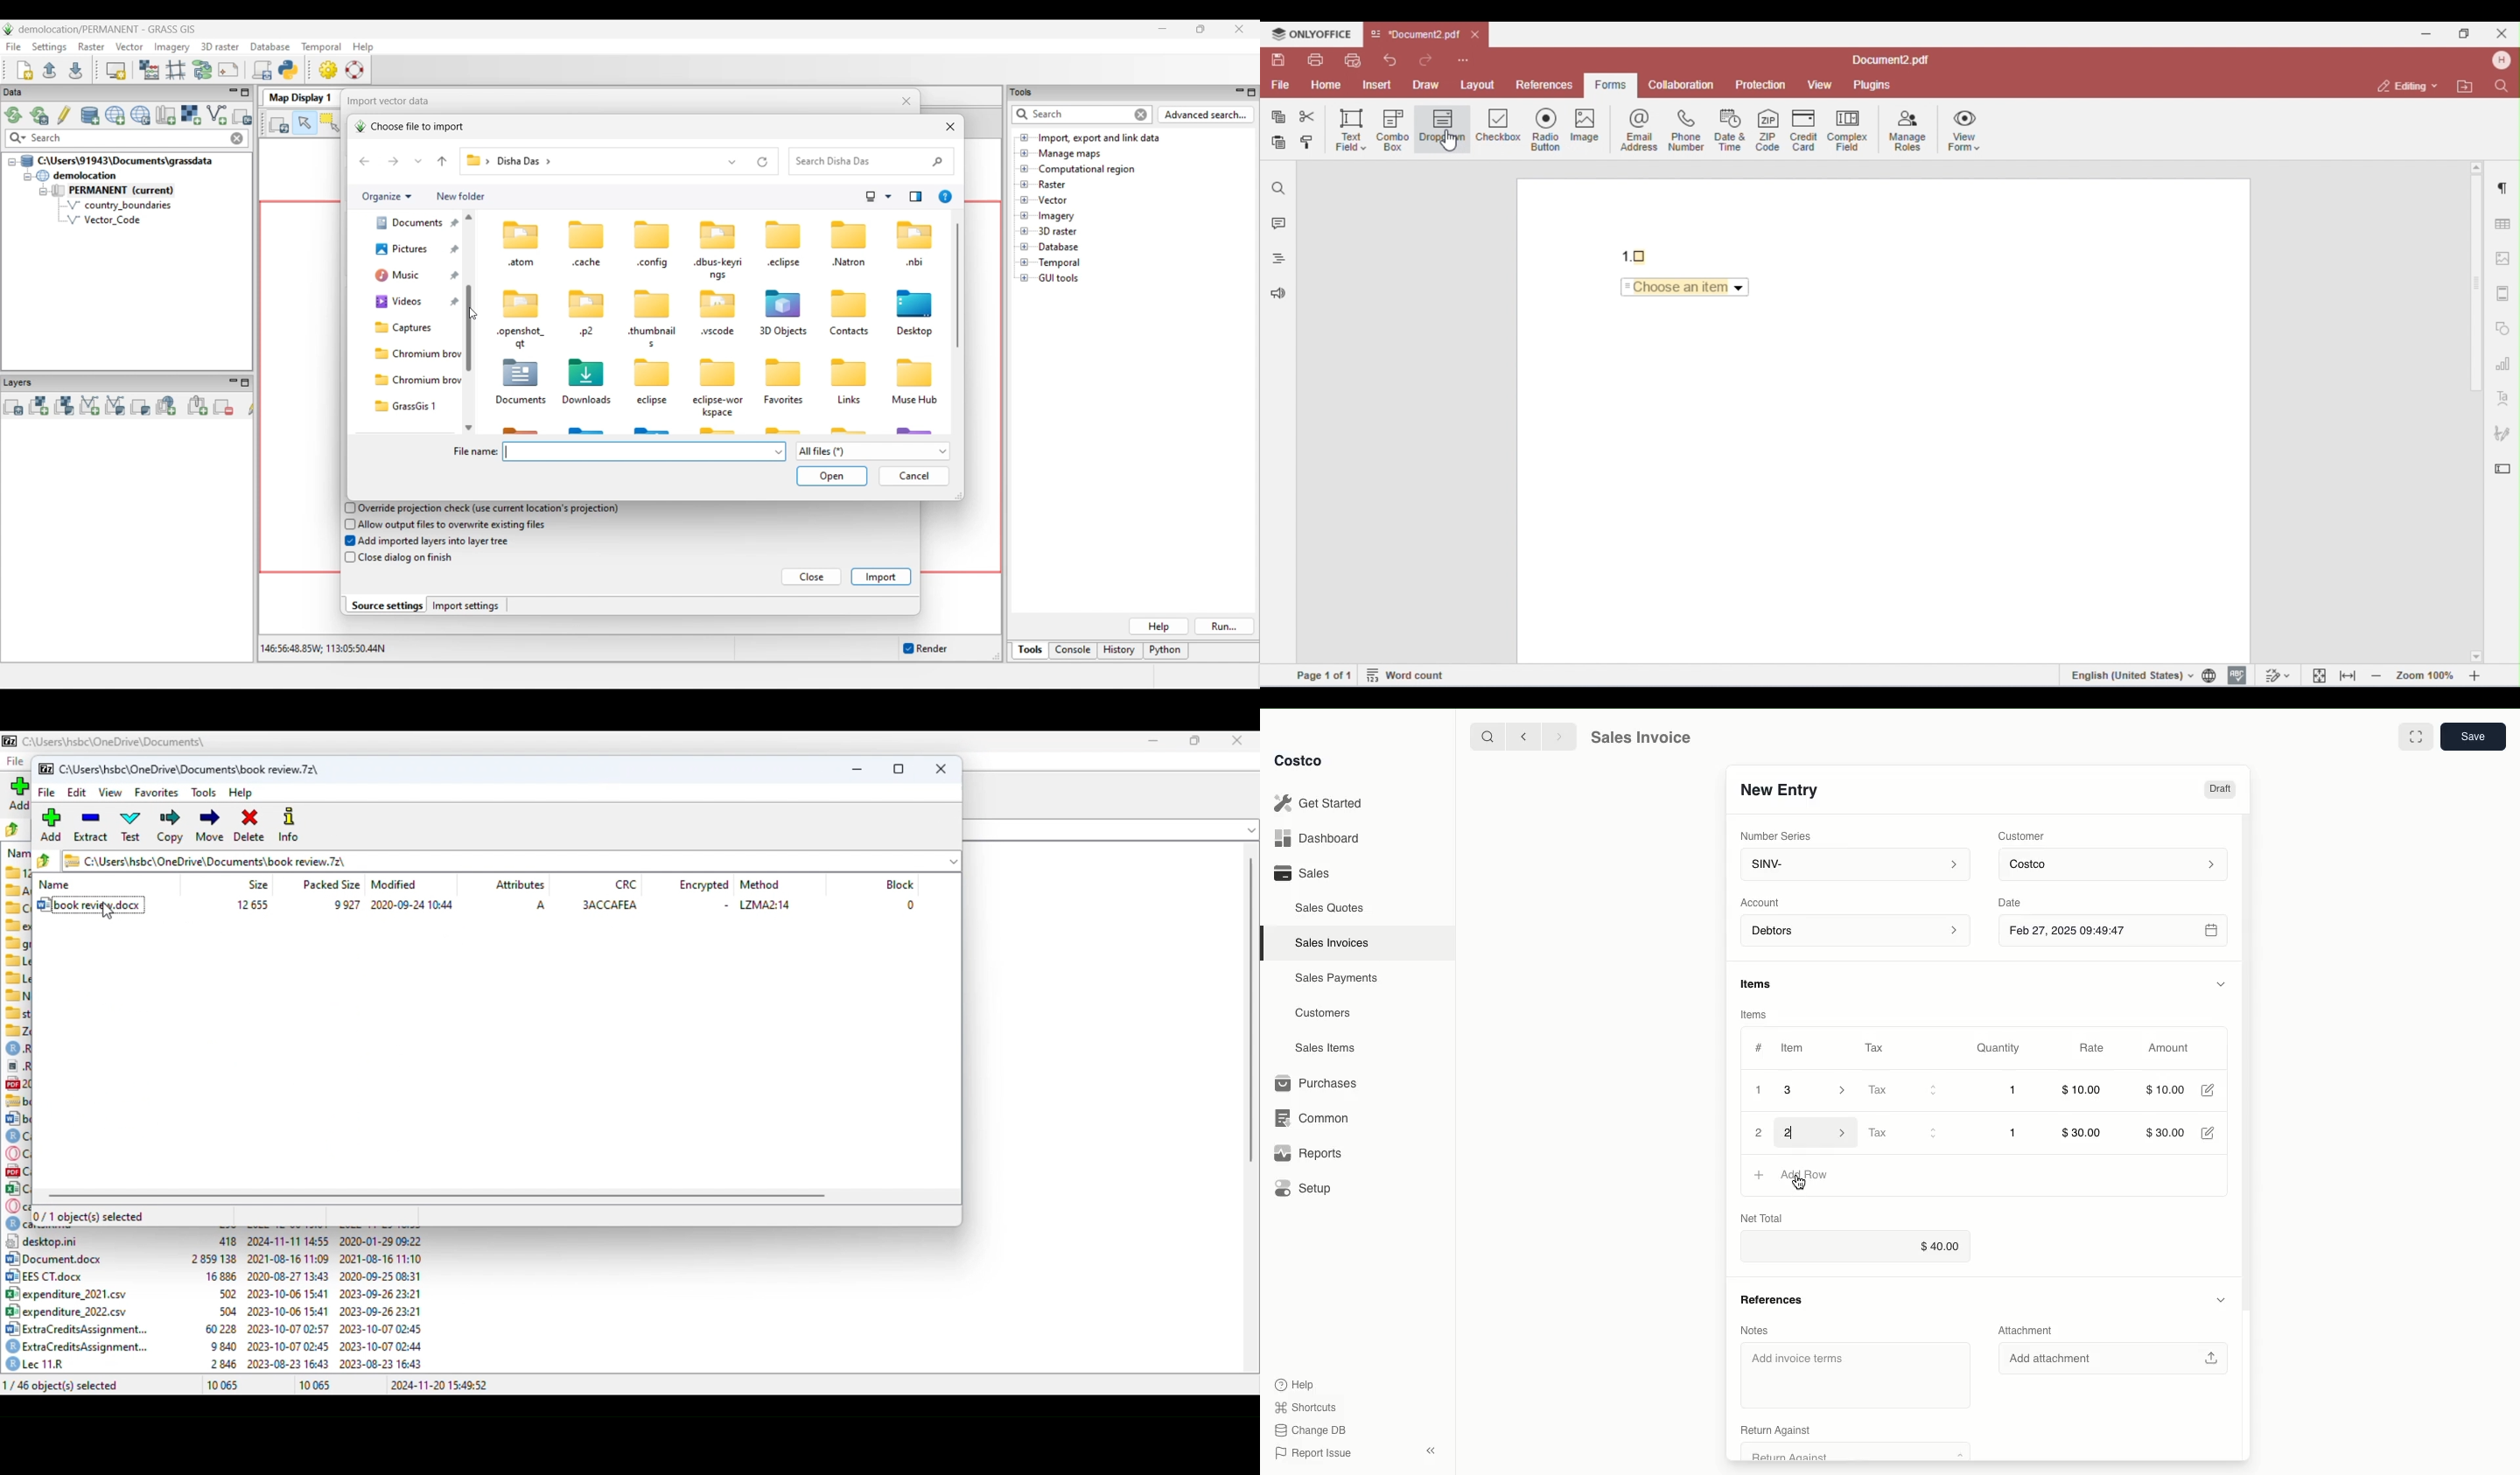  I want to click on backward, so click(1520, 736).